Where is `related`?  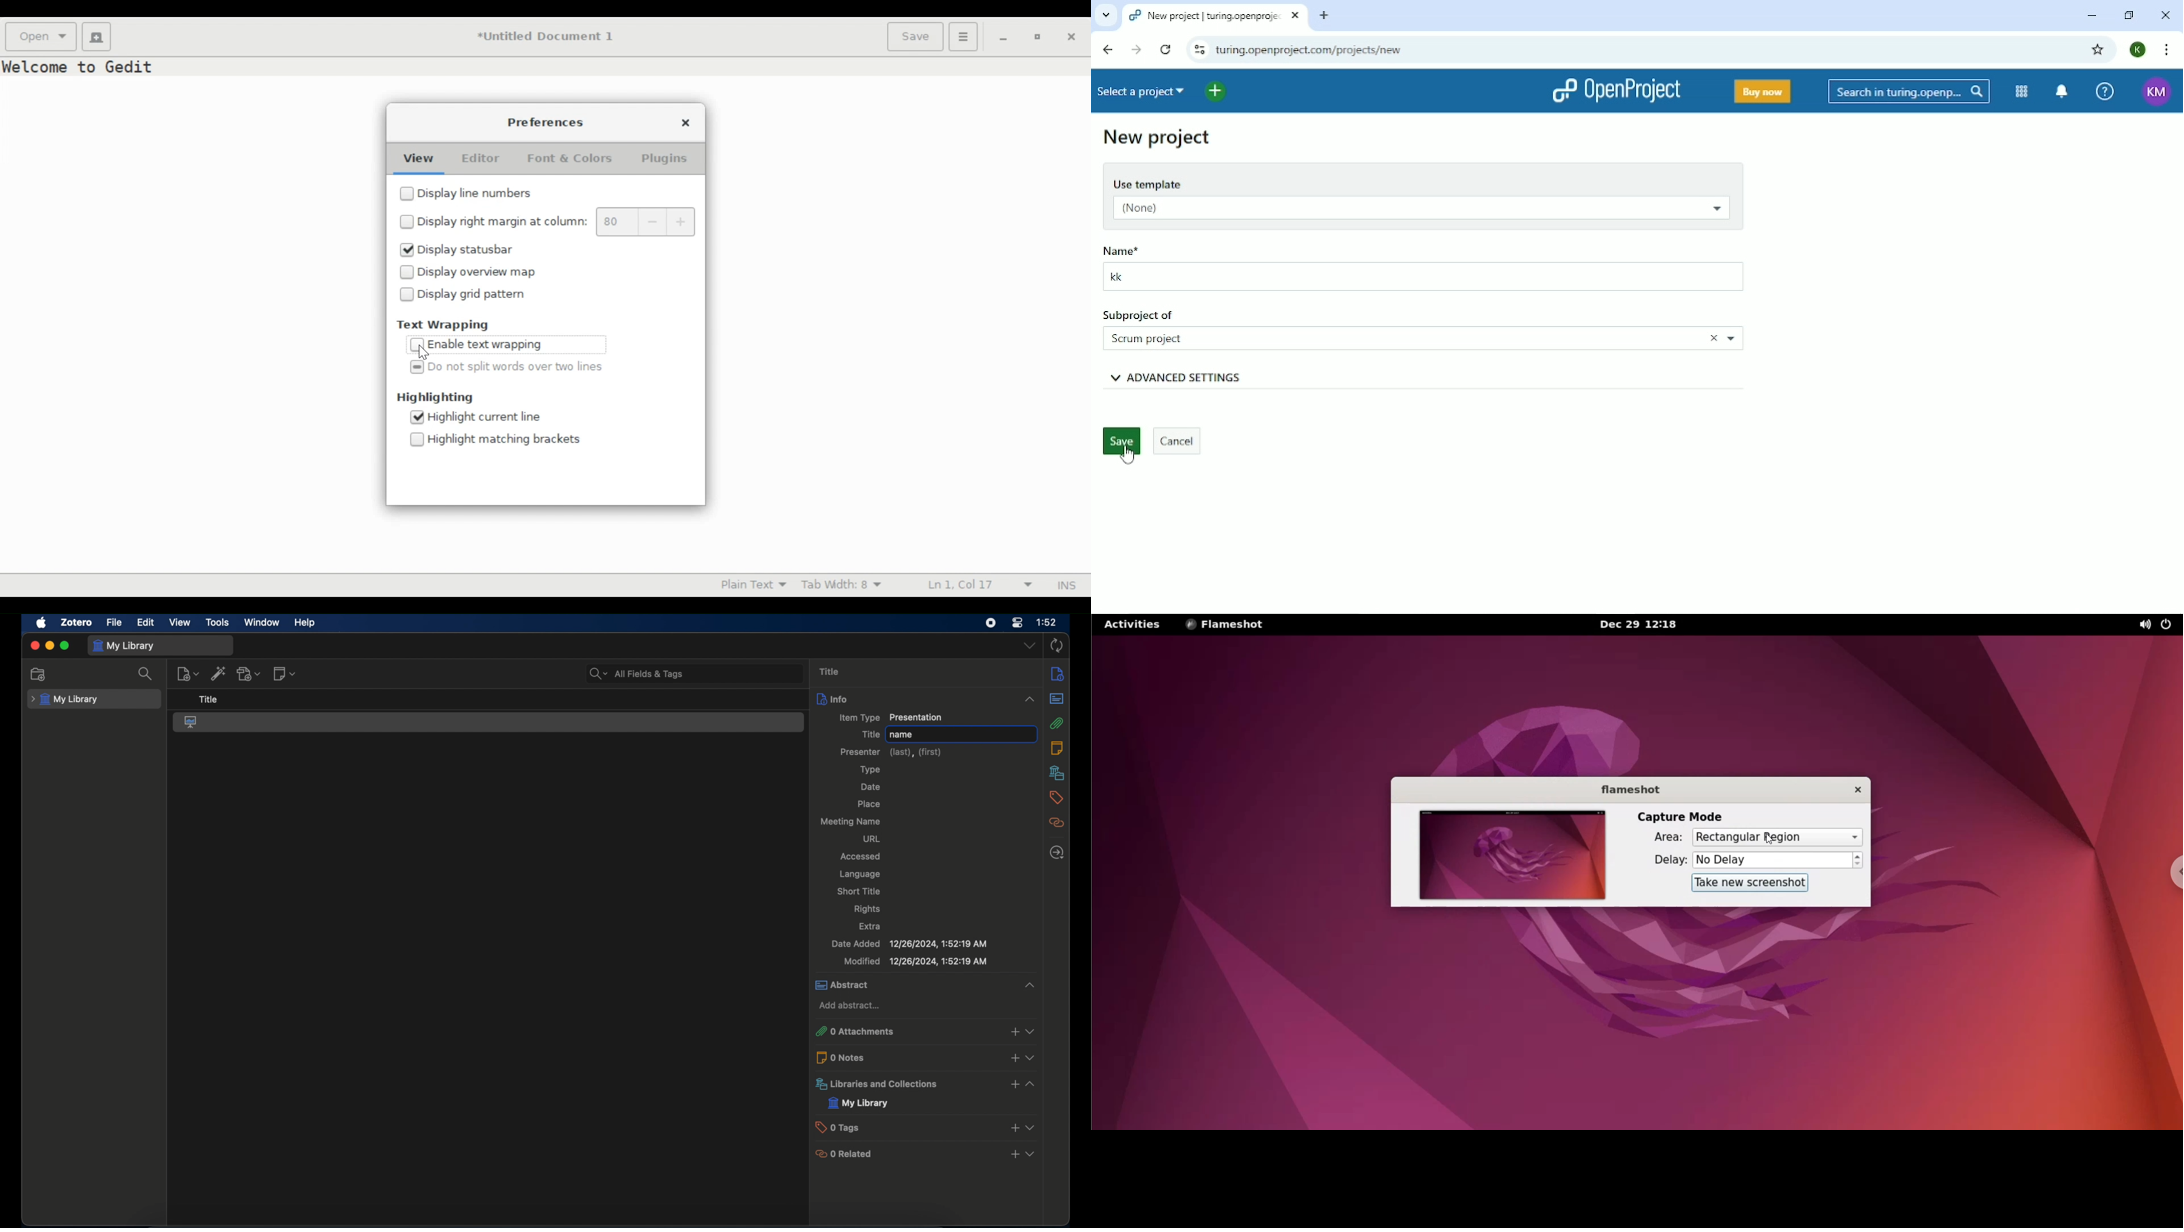 related is located at coordinates (1057, 822).